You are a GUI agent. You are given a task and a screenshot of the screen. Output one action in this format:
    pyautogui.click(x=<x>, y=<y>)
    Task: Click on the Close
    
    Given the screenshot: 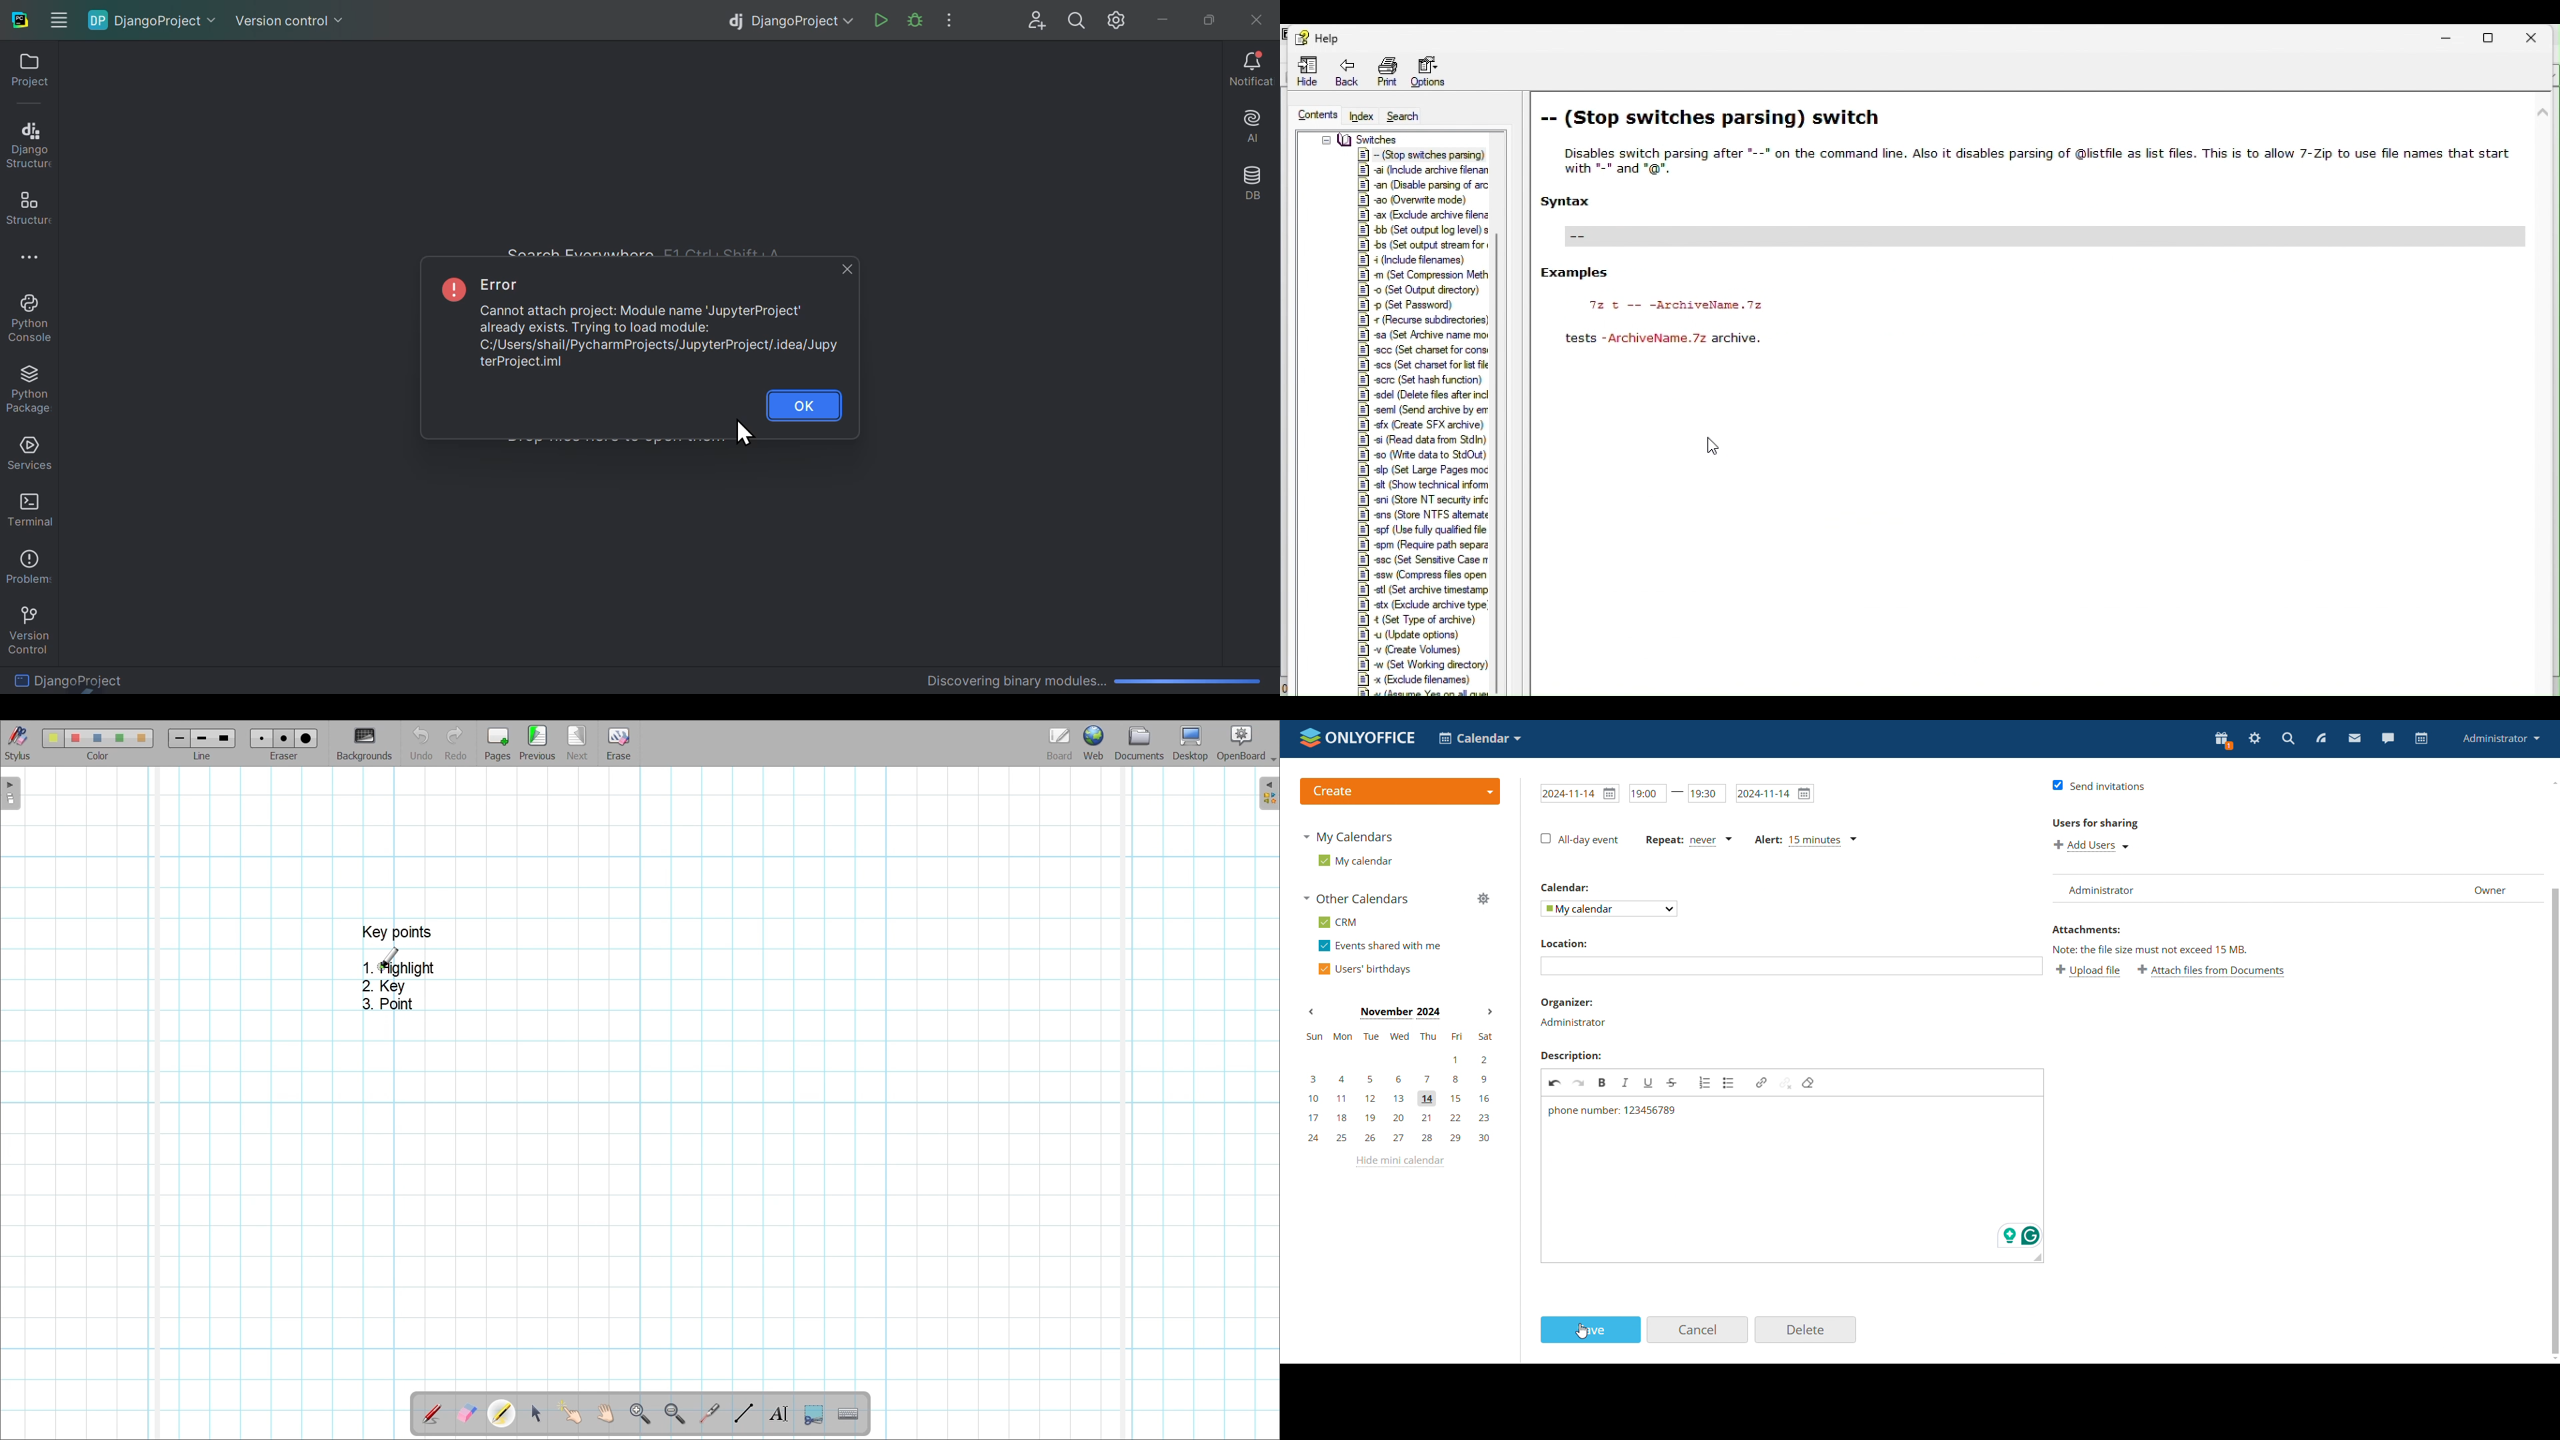 What is the action you would take?
    pyautogui.click(x=2531, y=37)
    